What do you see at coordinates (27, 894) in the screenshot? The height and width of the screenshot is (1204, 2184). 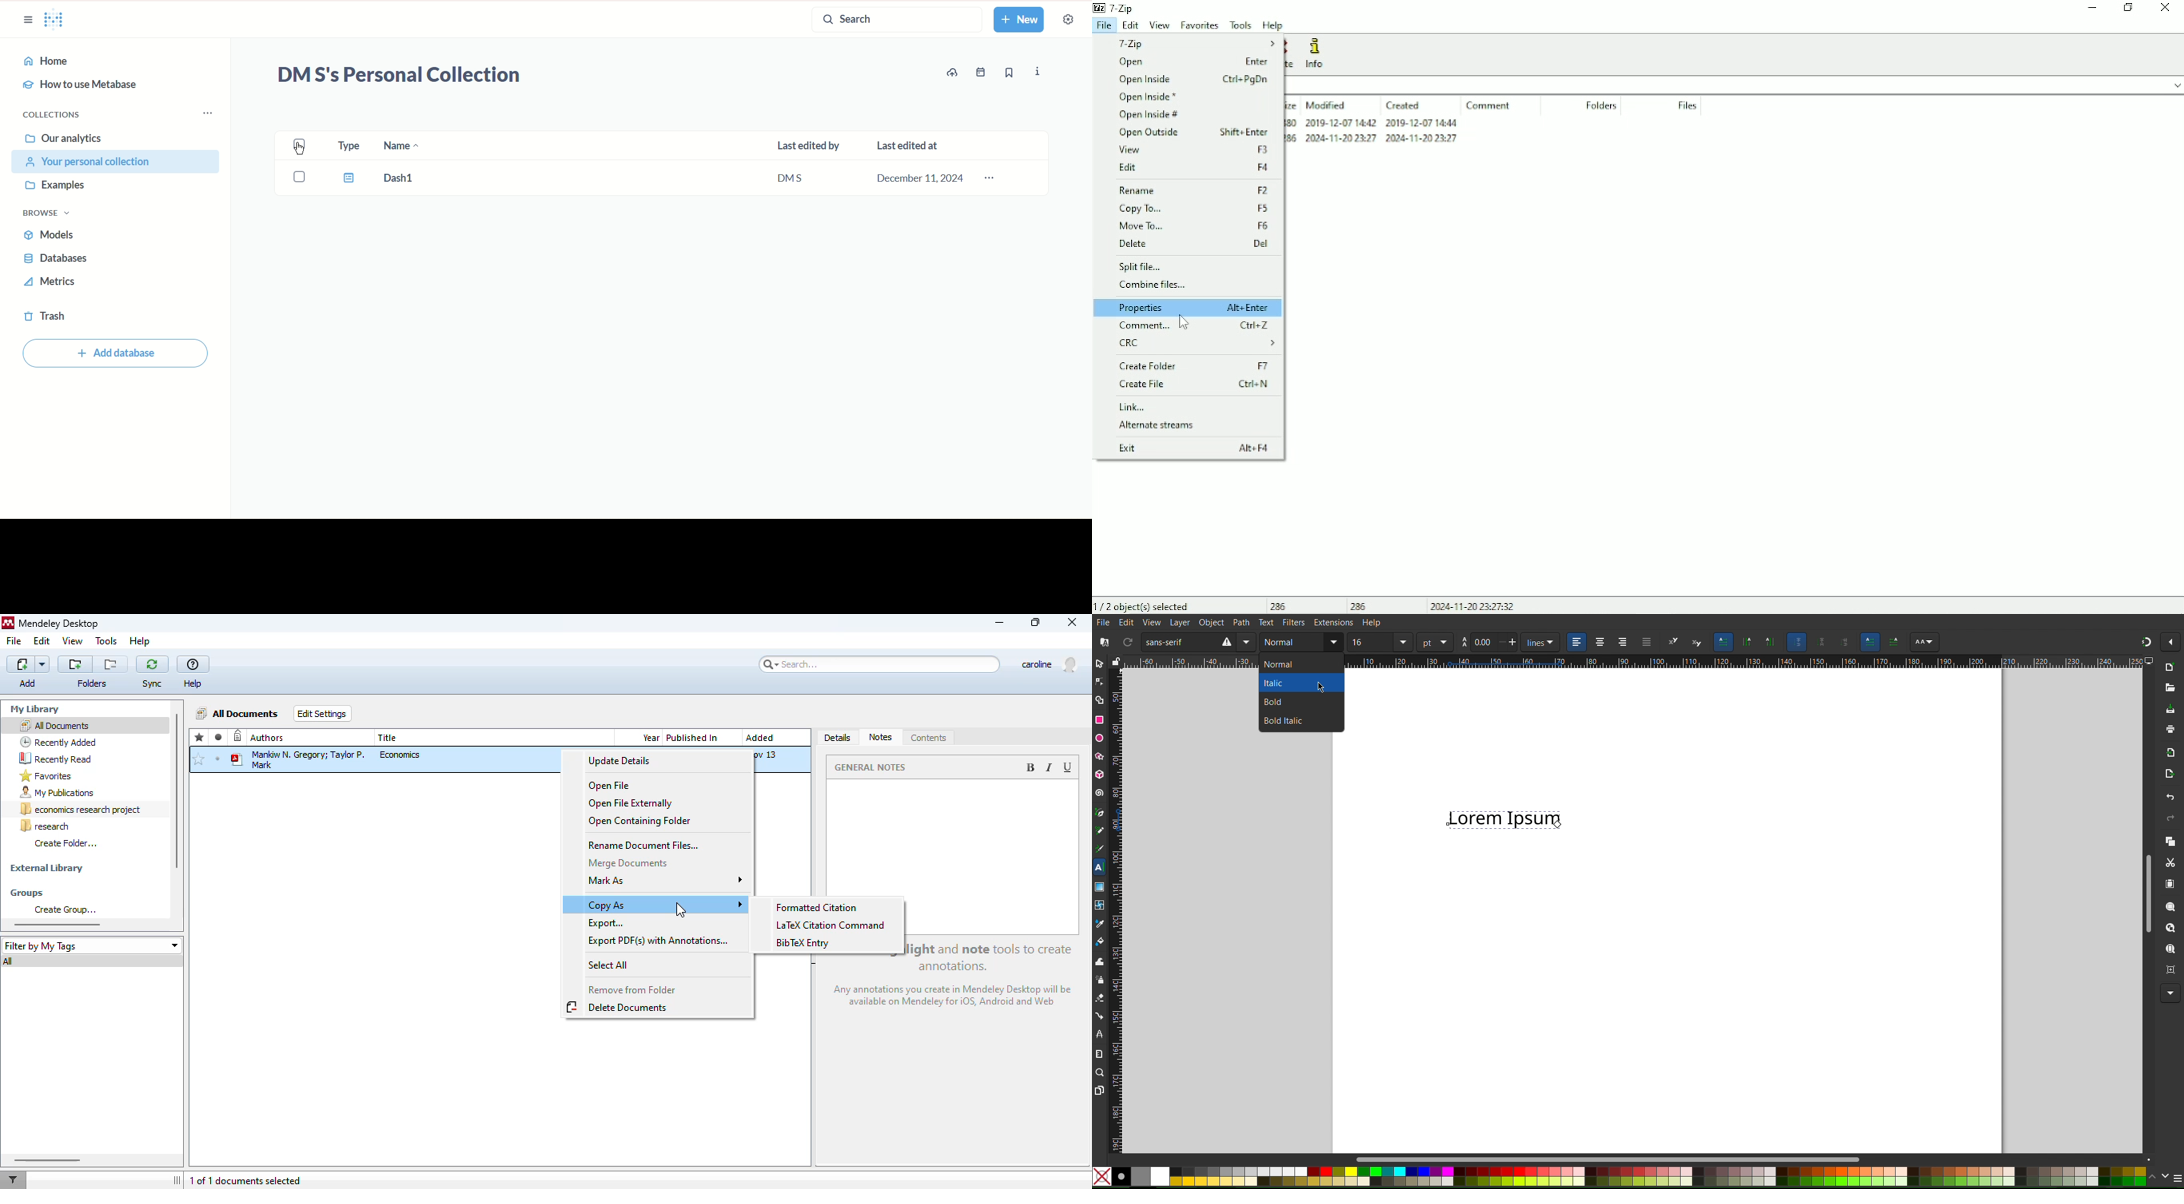 I see `groups` at bounding box center [27, 894].